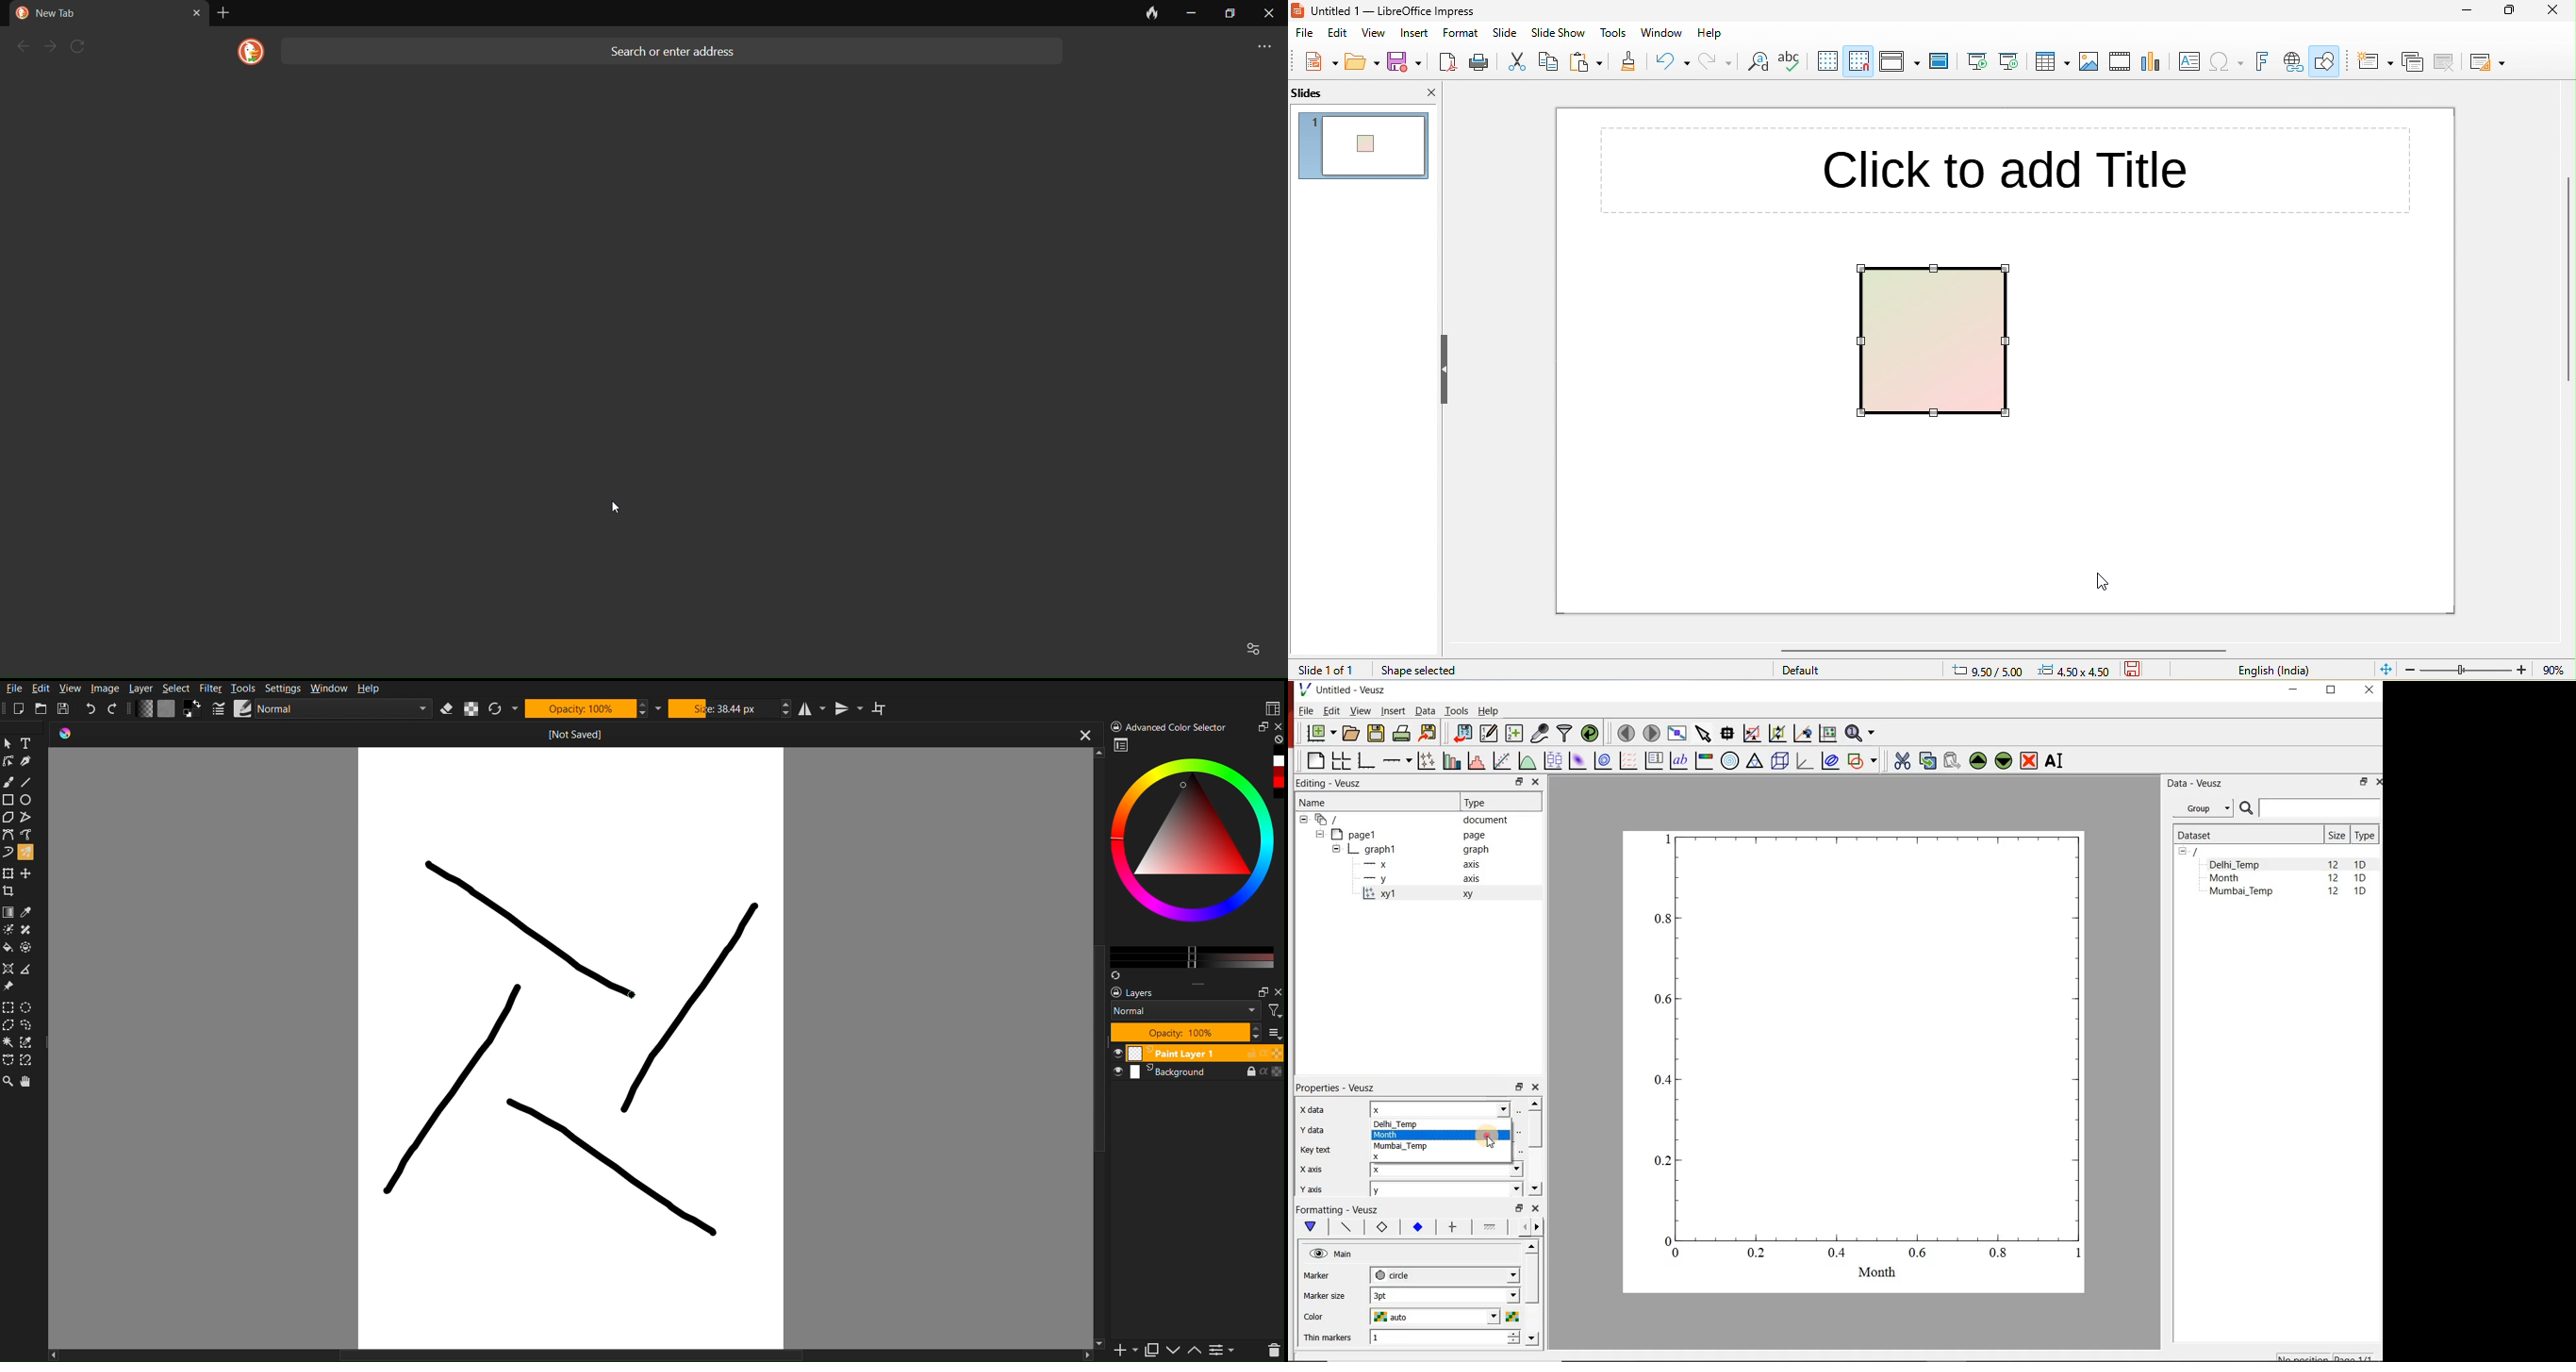  What do you see at coordinates (107, 689) in the screenshot?
I see `Image` at bounding box center [107, 689].